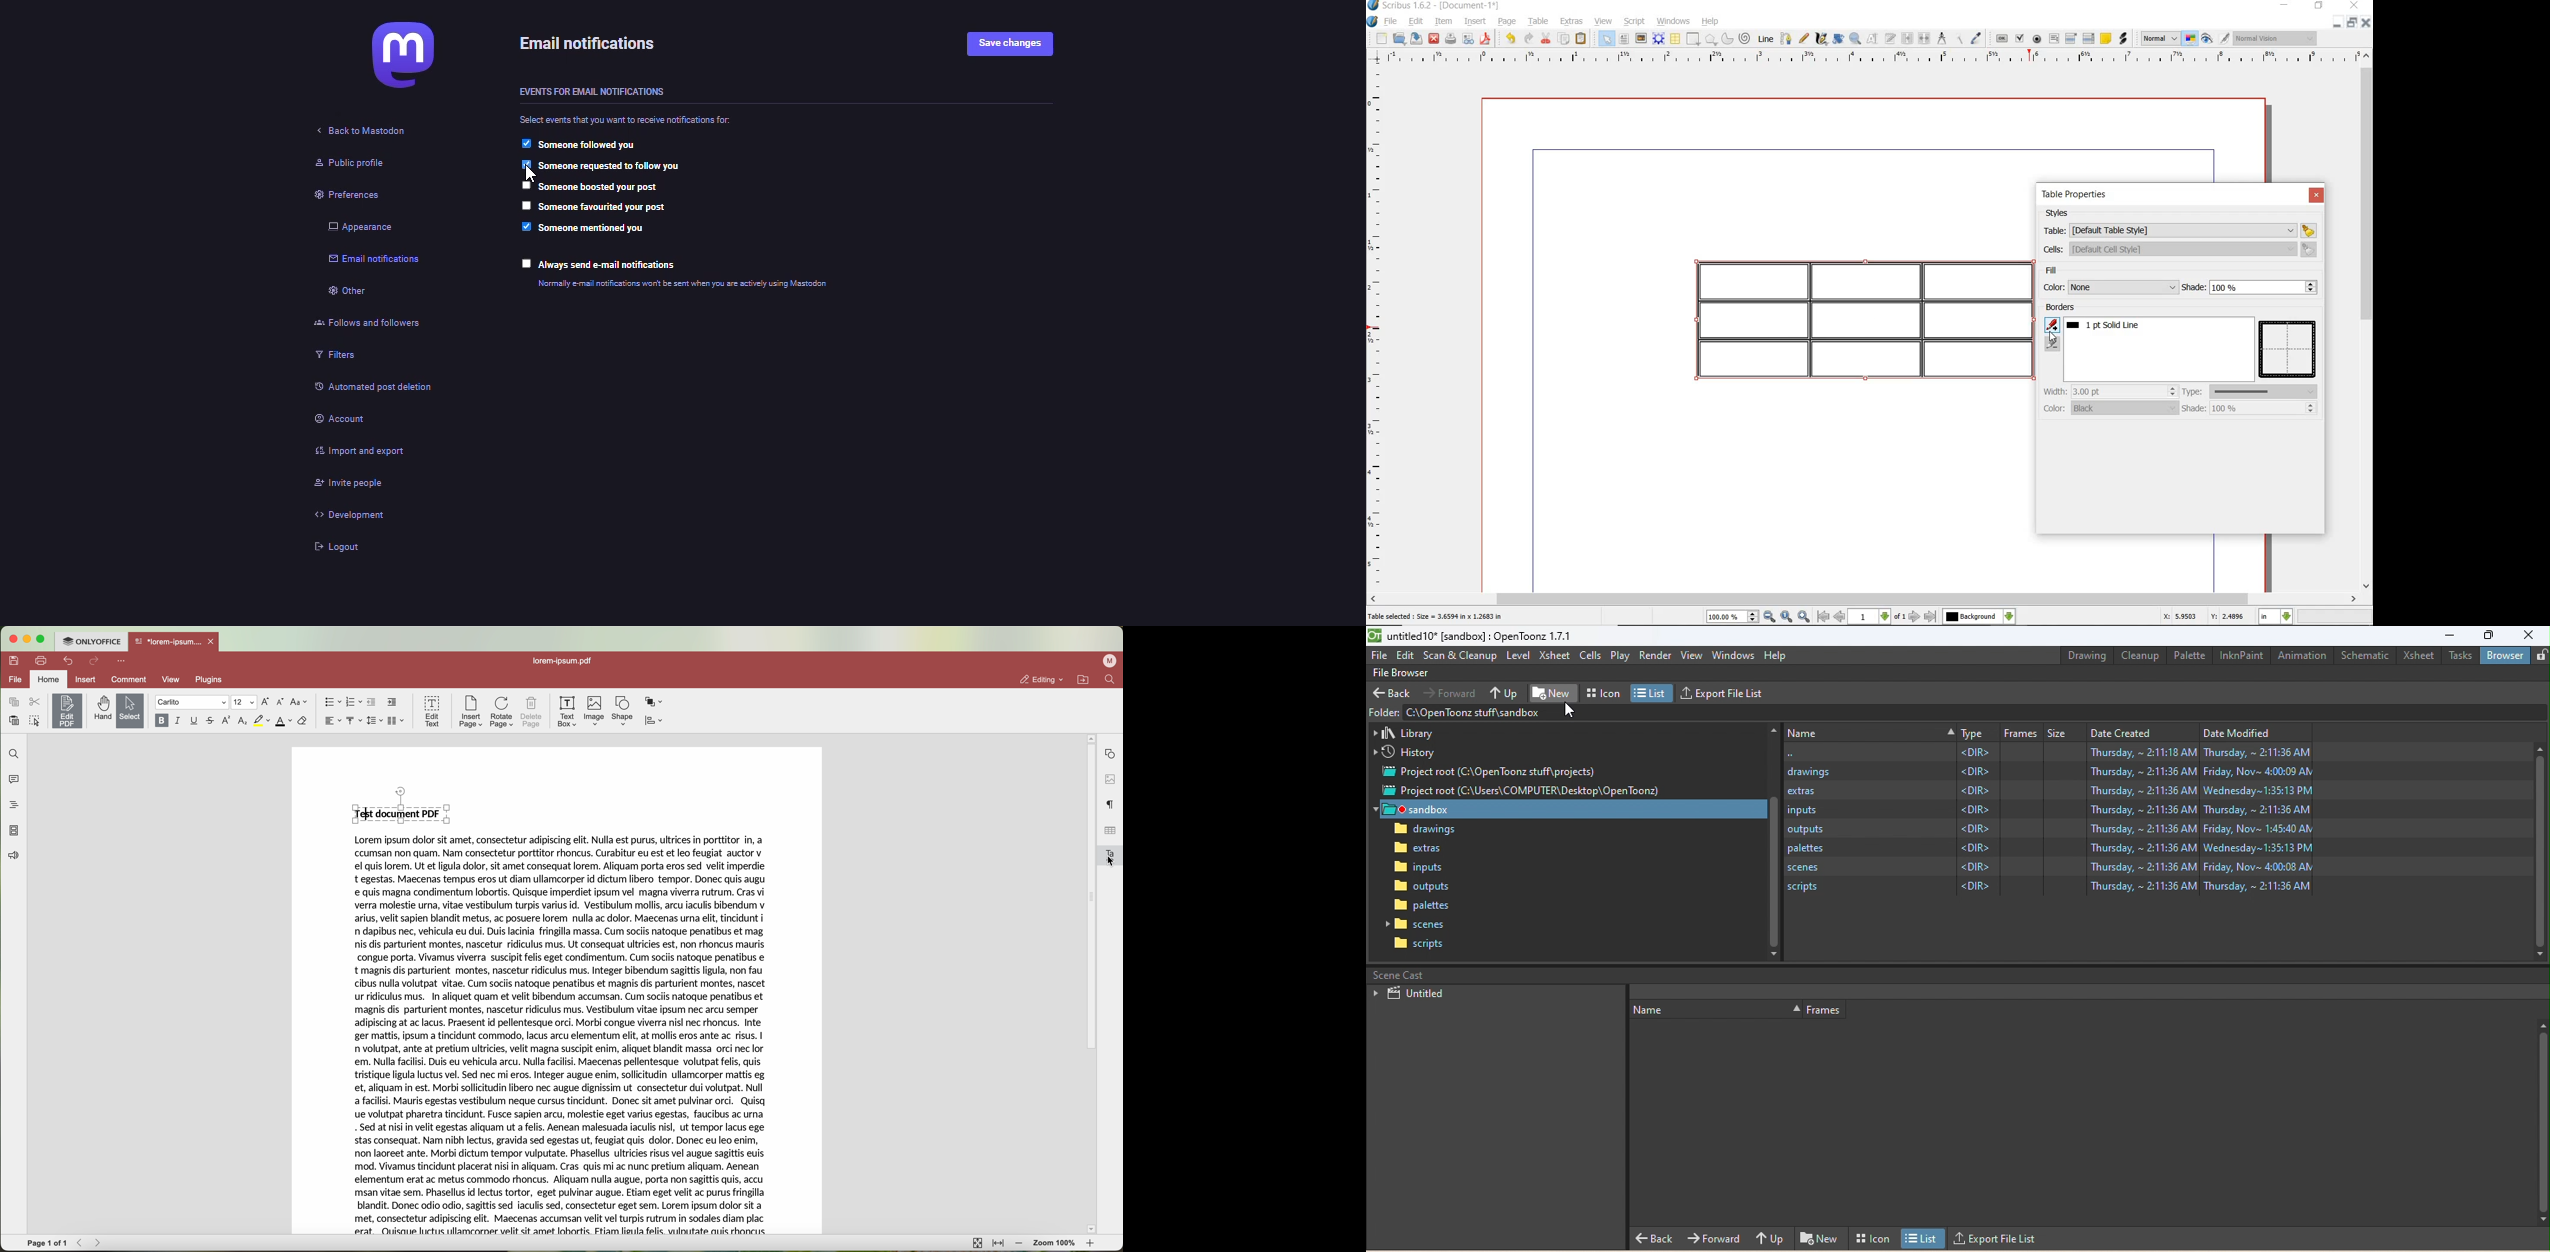 This screenshot has width=2576, height=1260. I want to click on table, so click(1675, 40).